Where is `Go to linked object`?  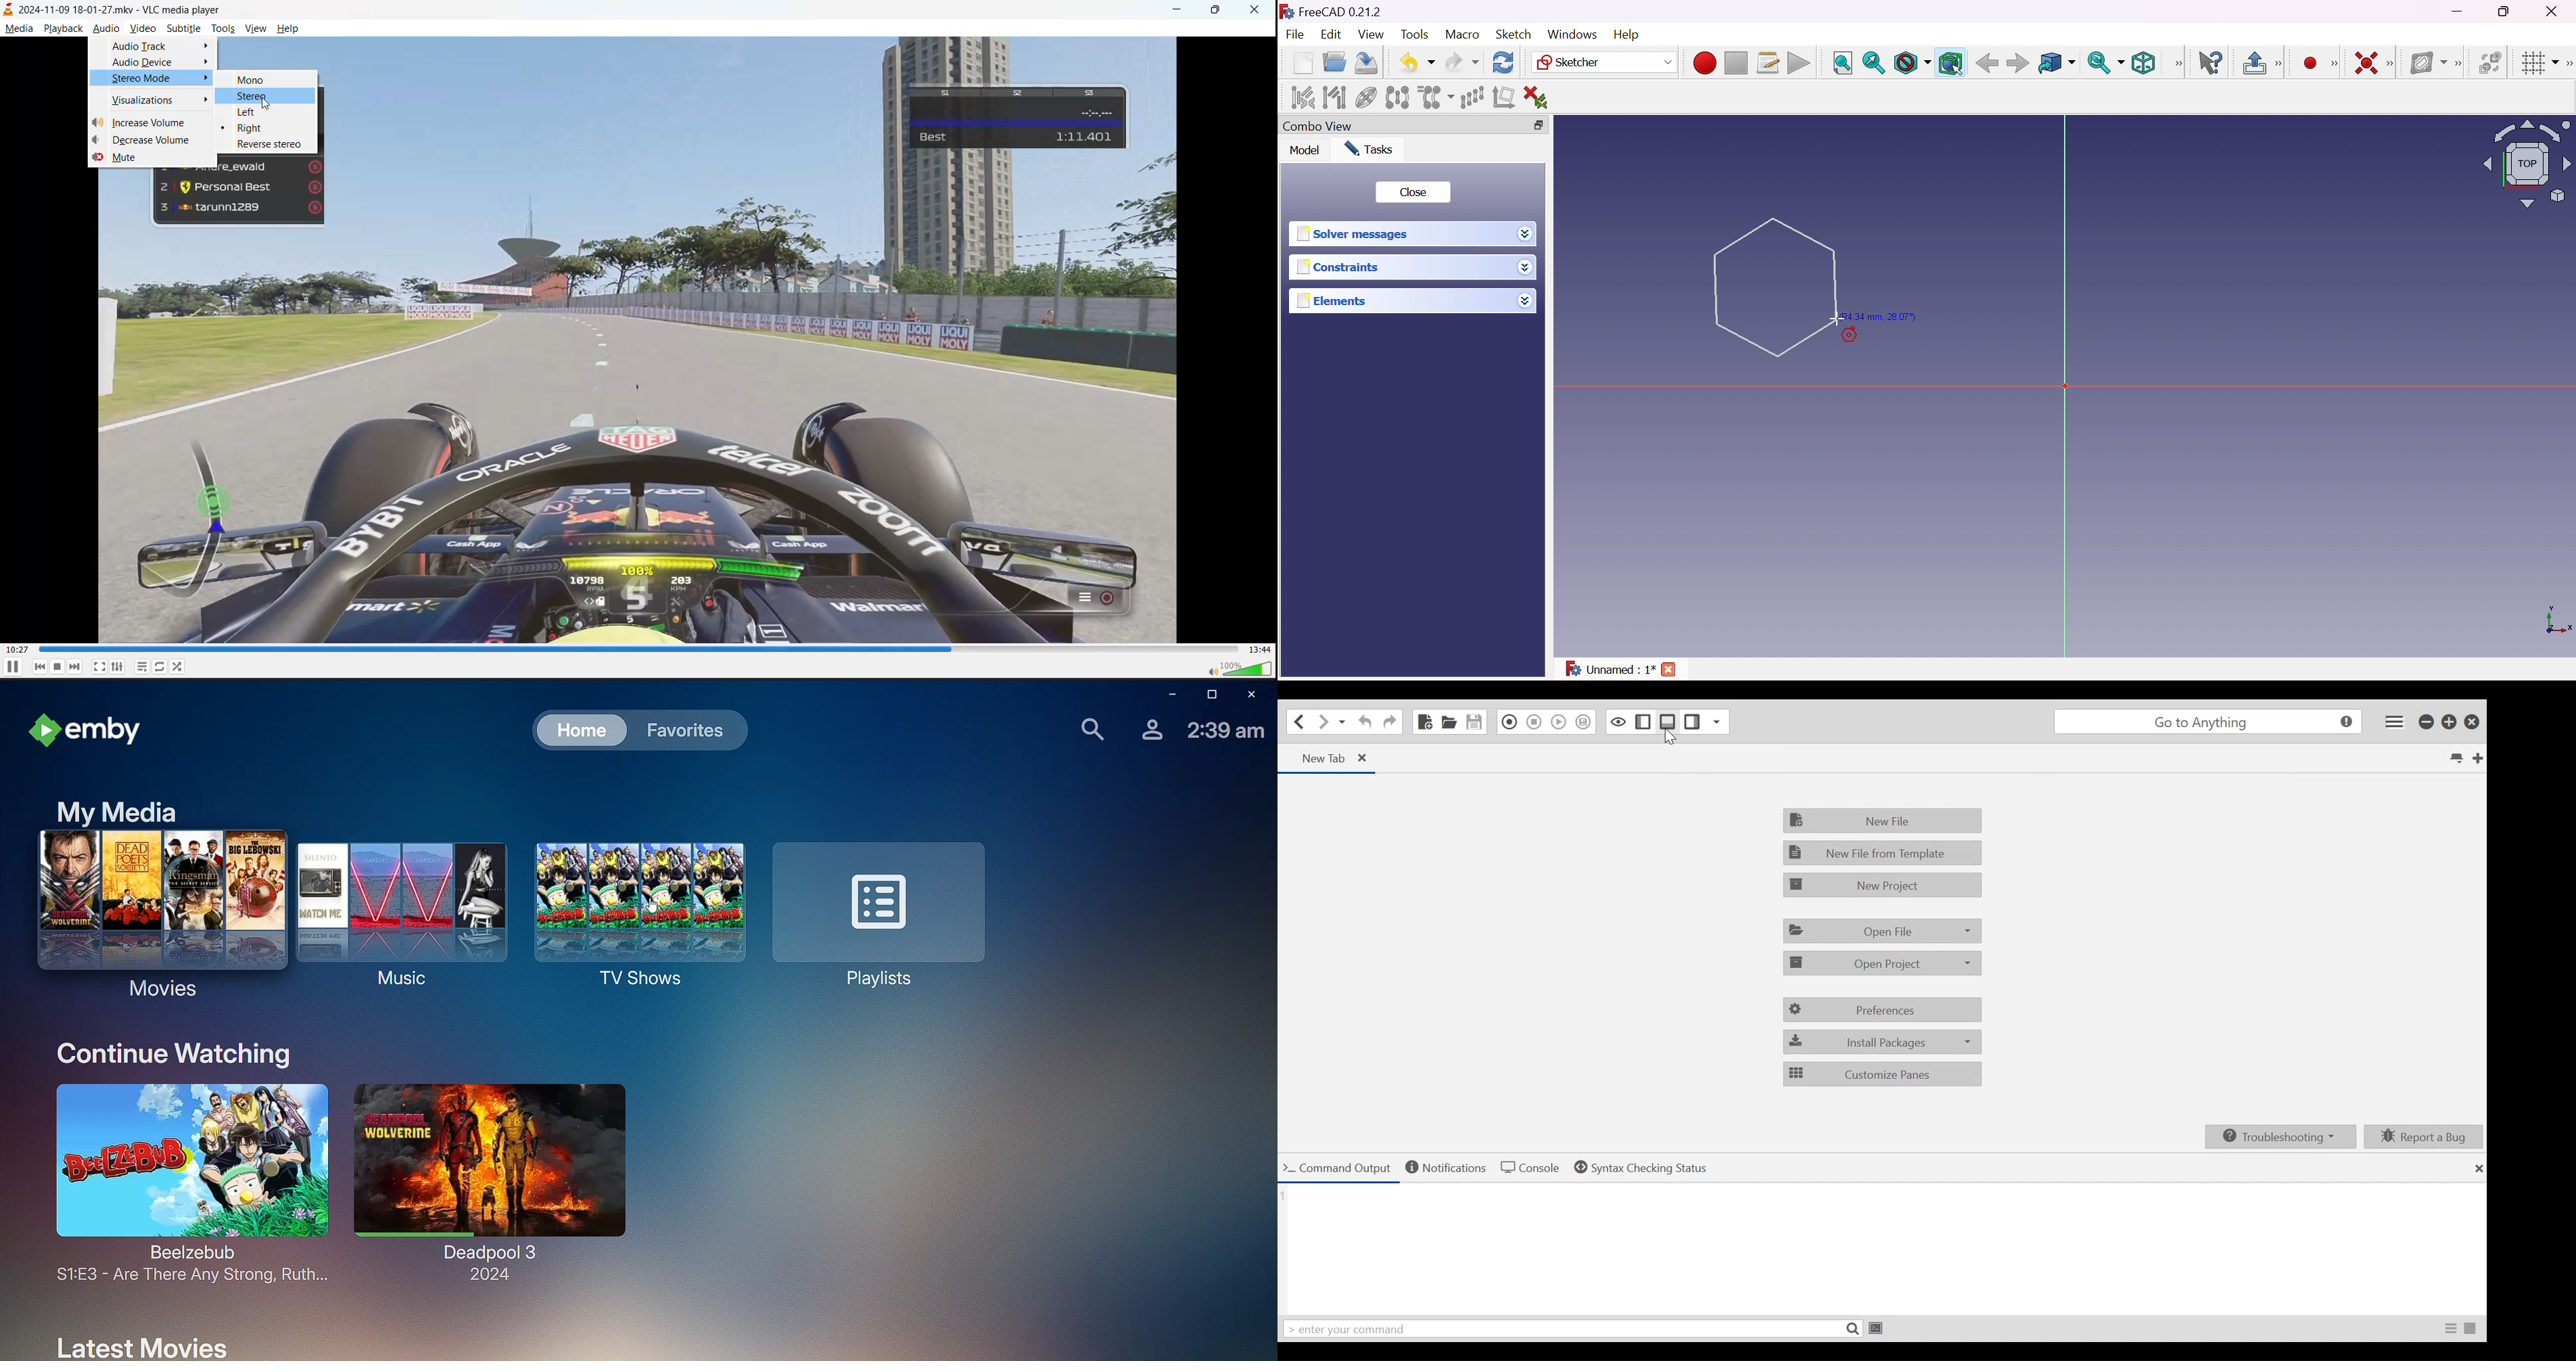
Go to linked object is located at coordinates (2057, 64).